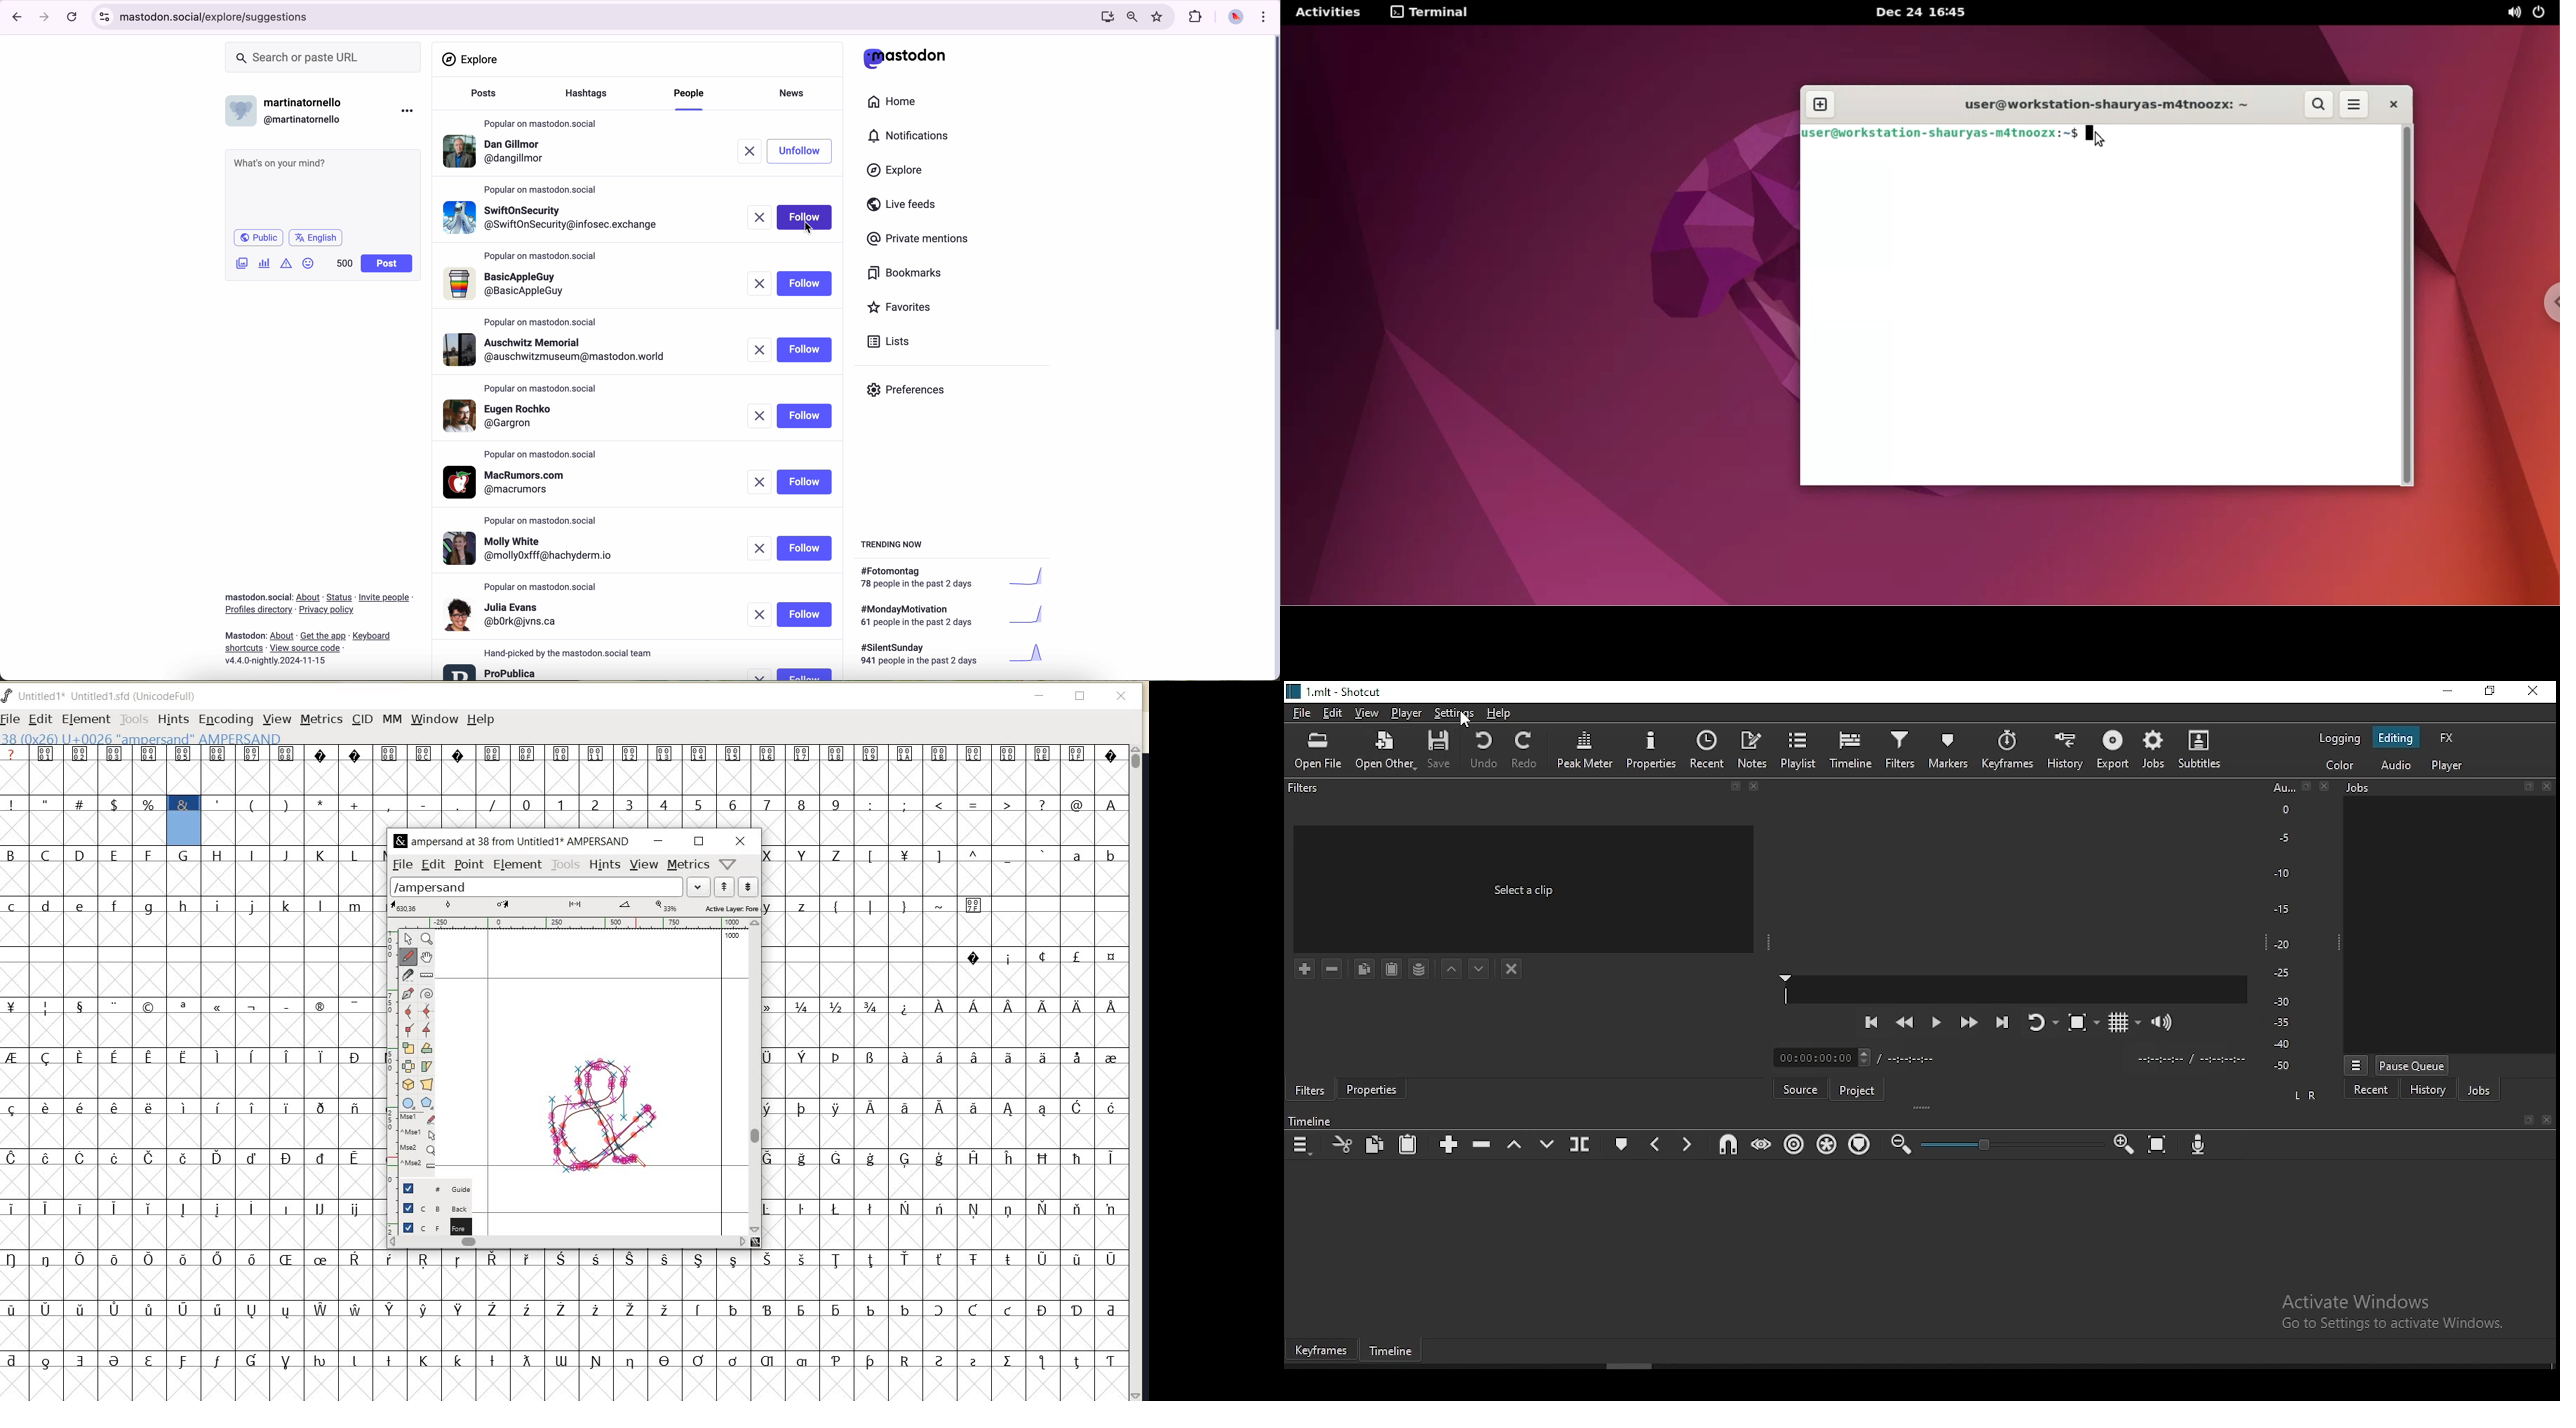 This screenshot has height=1428, width=2576. Describe the element at coordinates (1322, 1351) in the screenshot. I see `keyframes` at that location.